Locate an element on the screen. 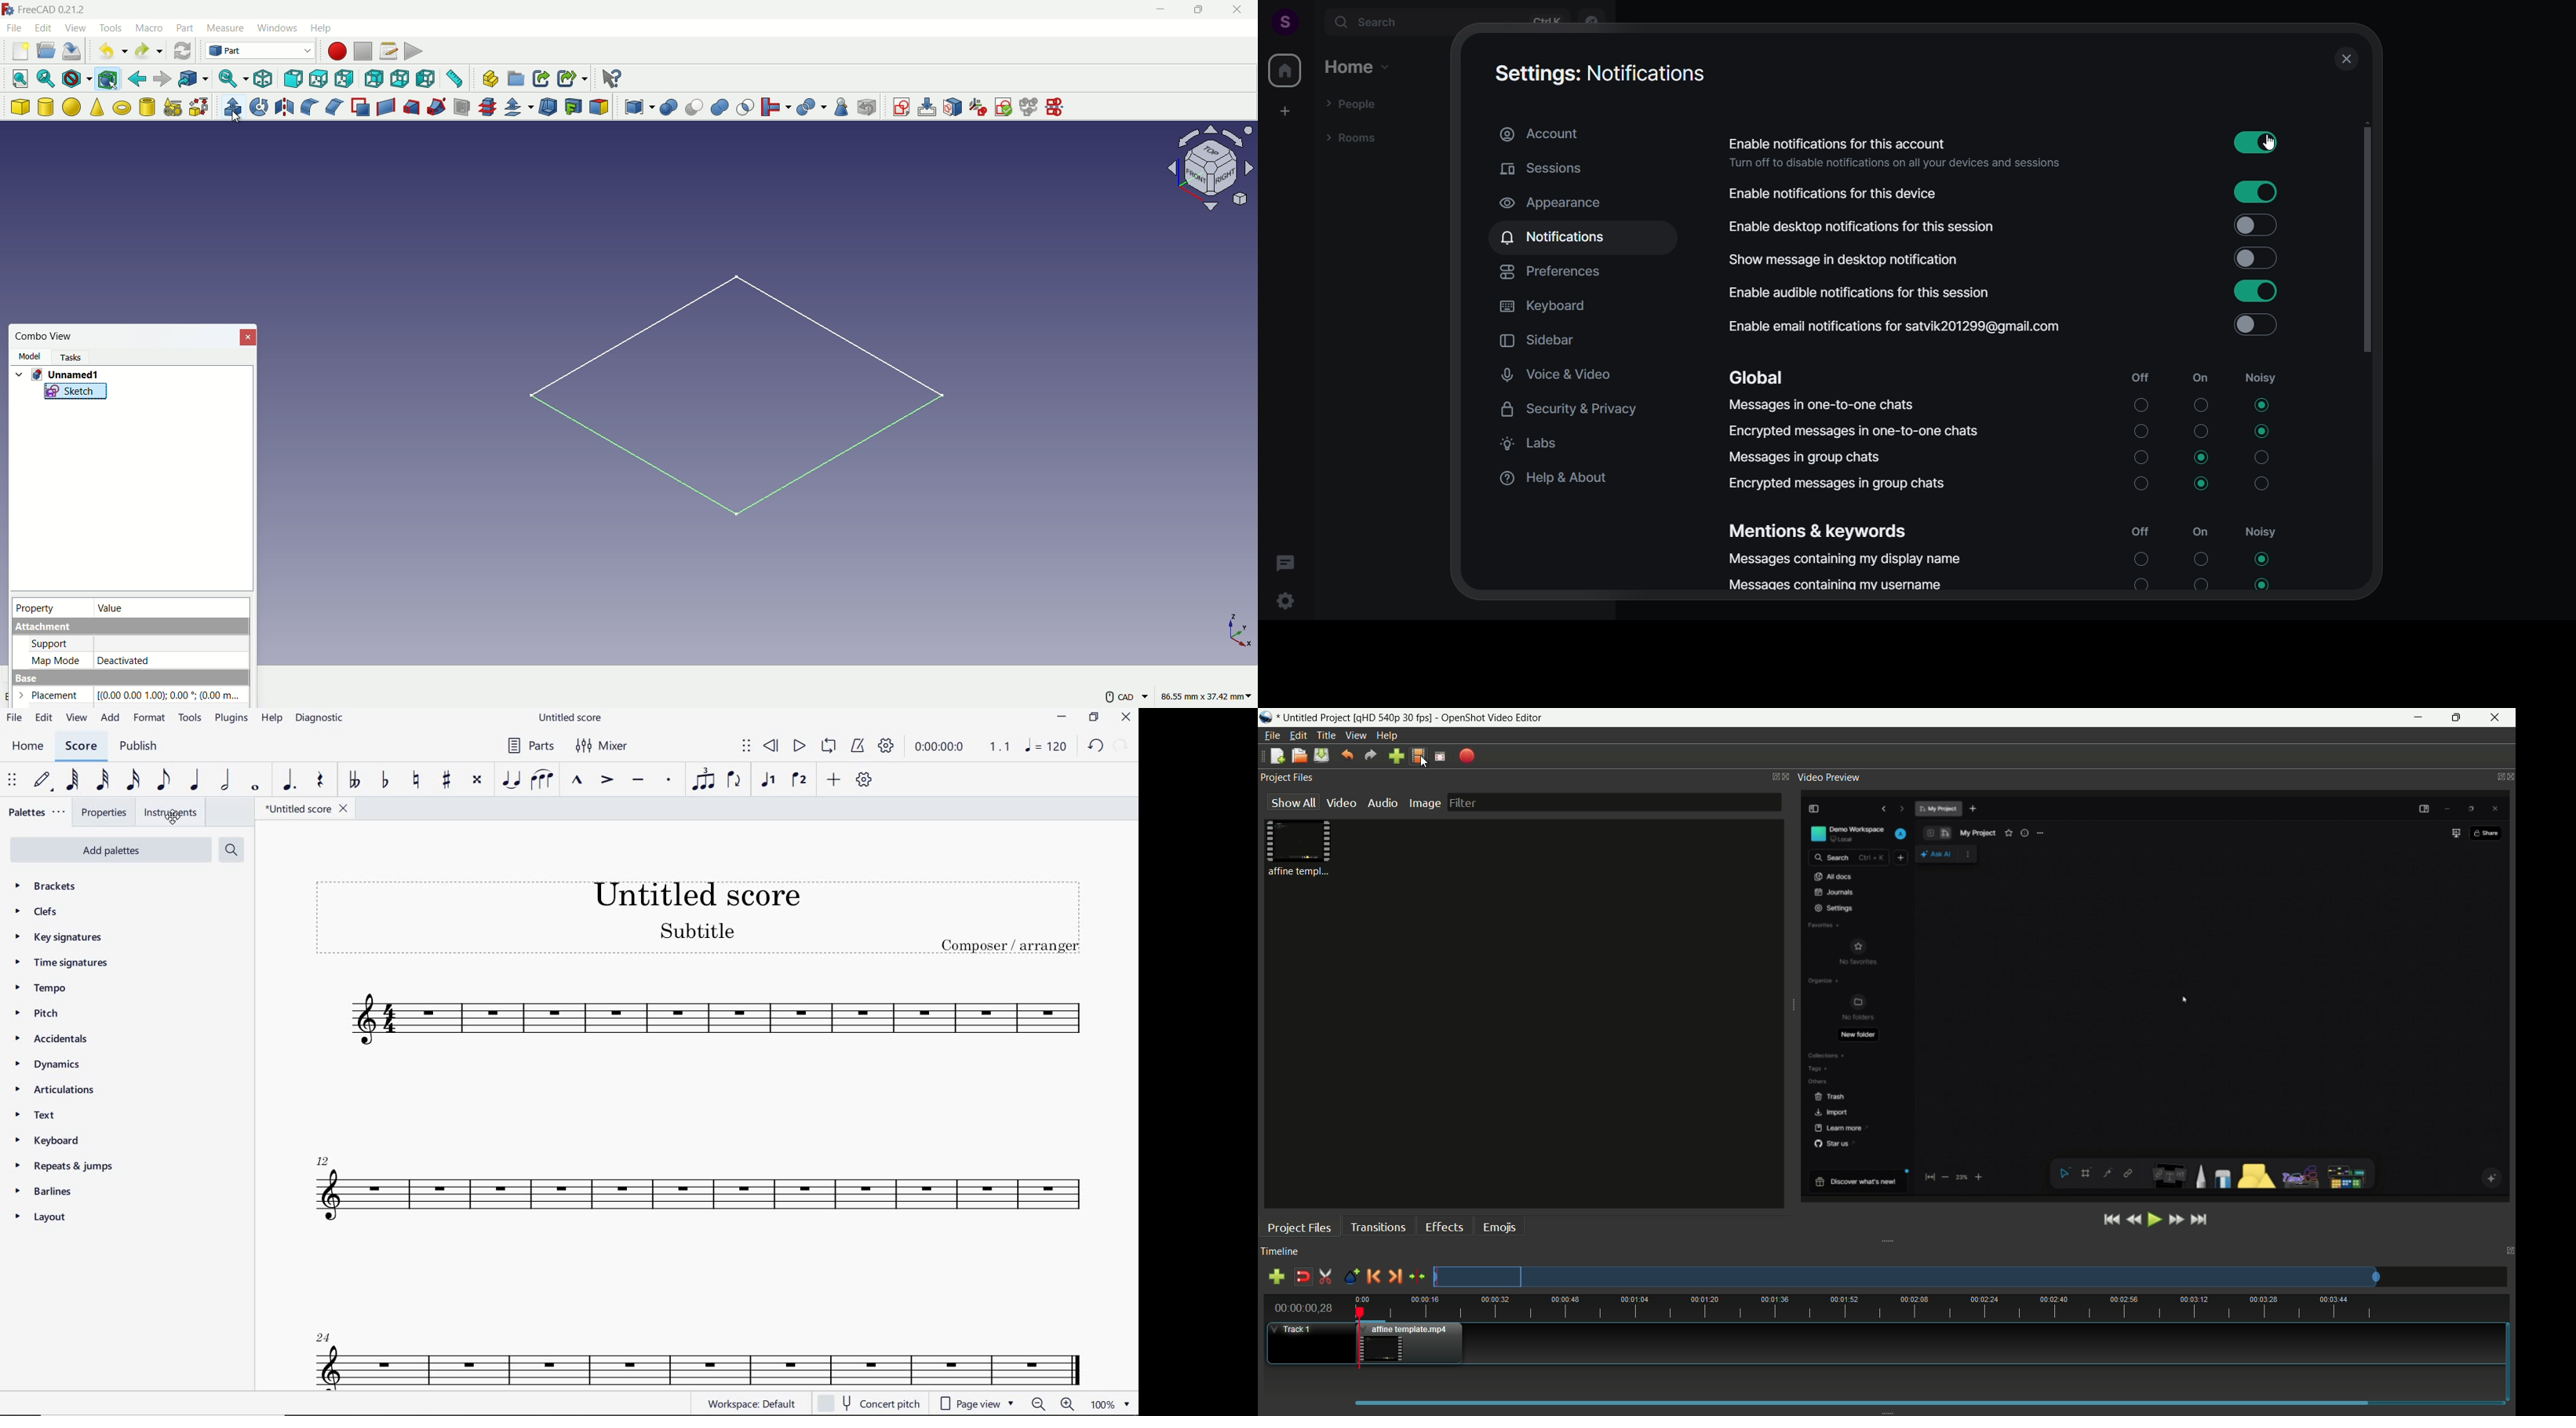 The width and height of the screenshot is (2576, 1428). encrypted message in group chat is located at coordinates (2009, 486).